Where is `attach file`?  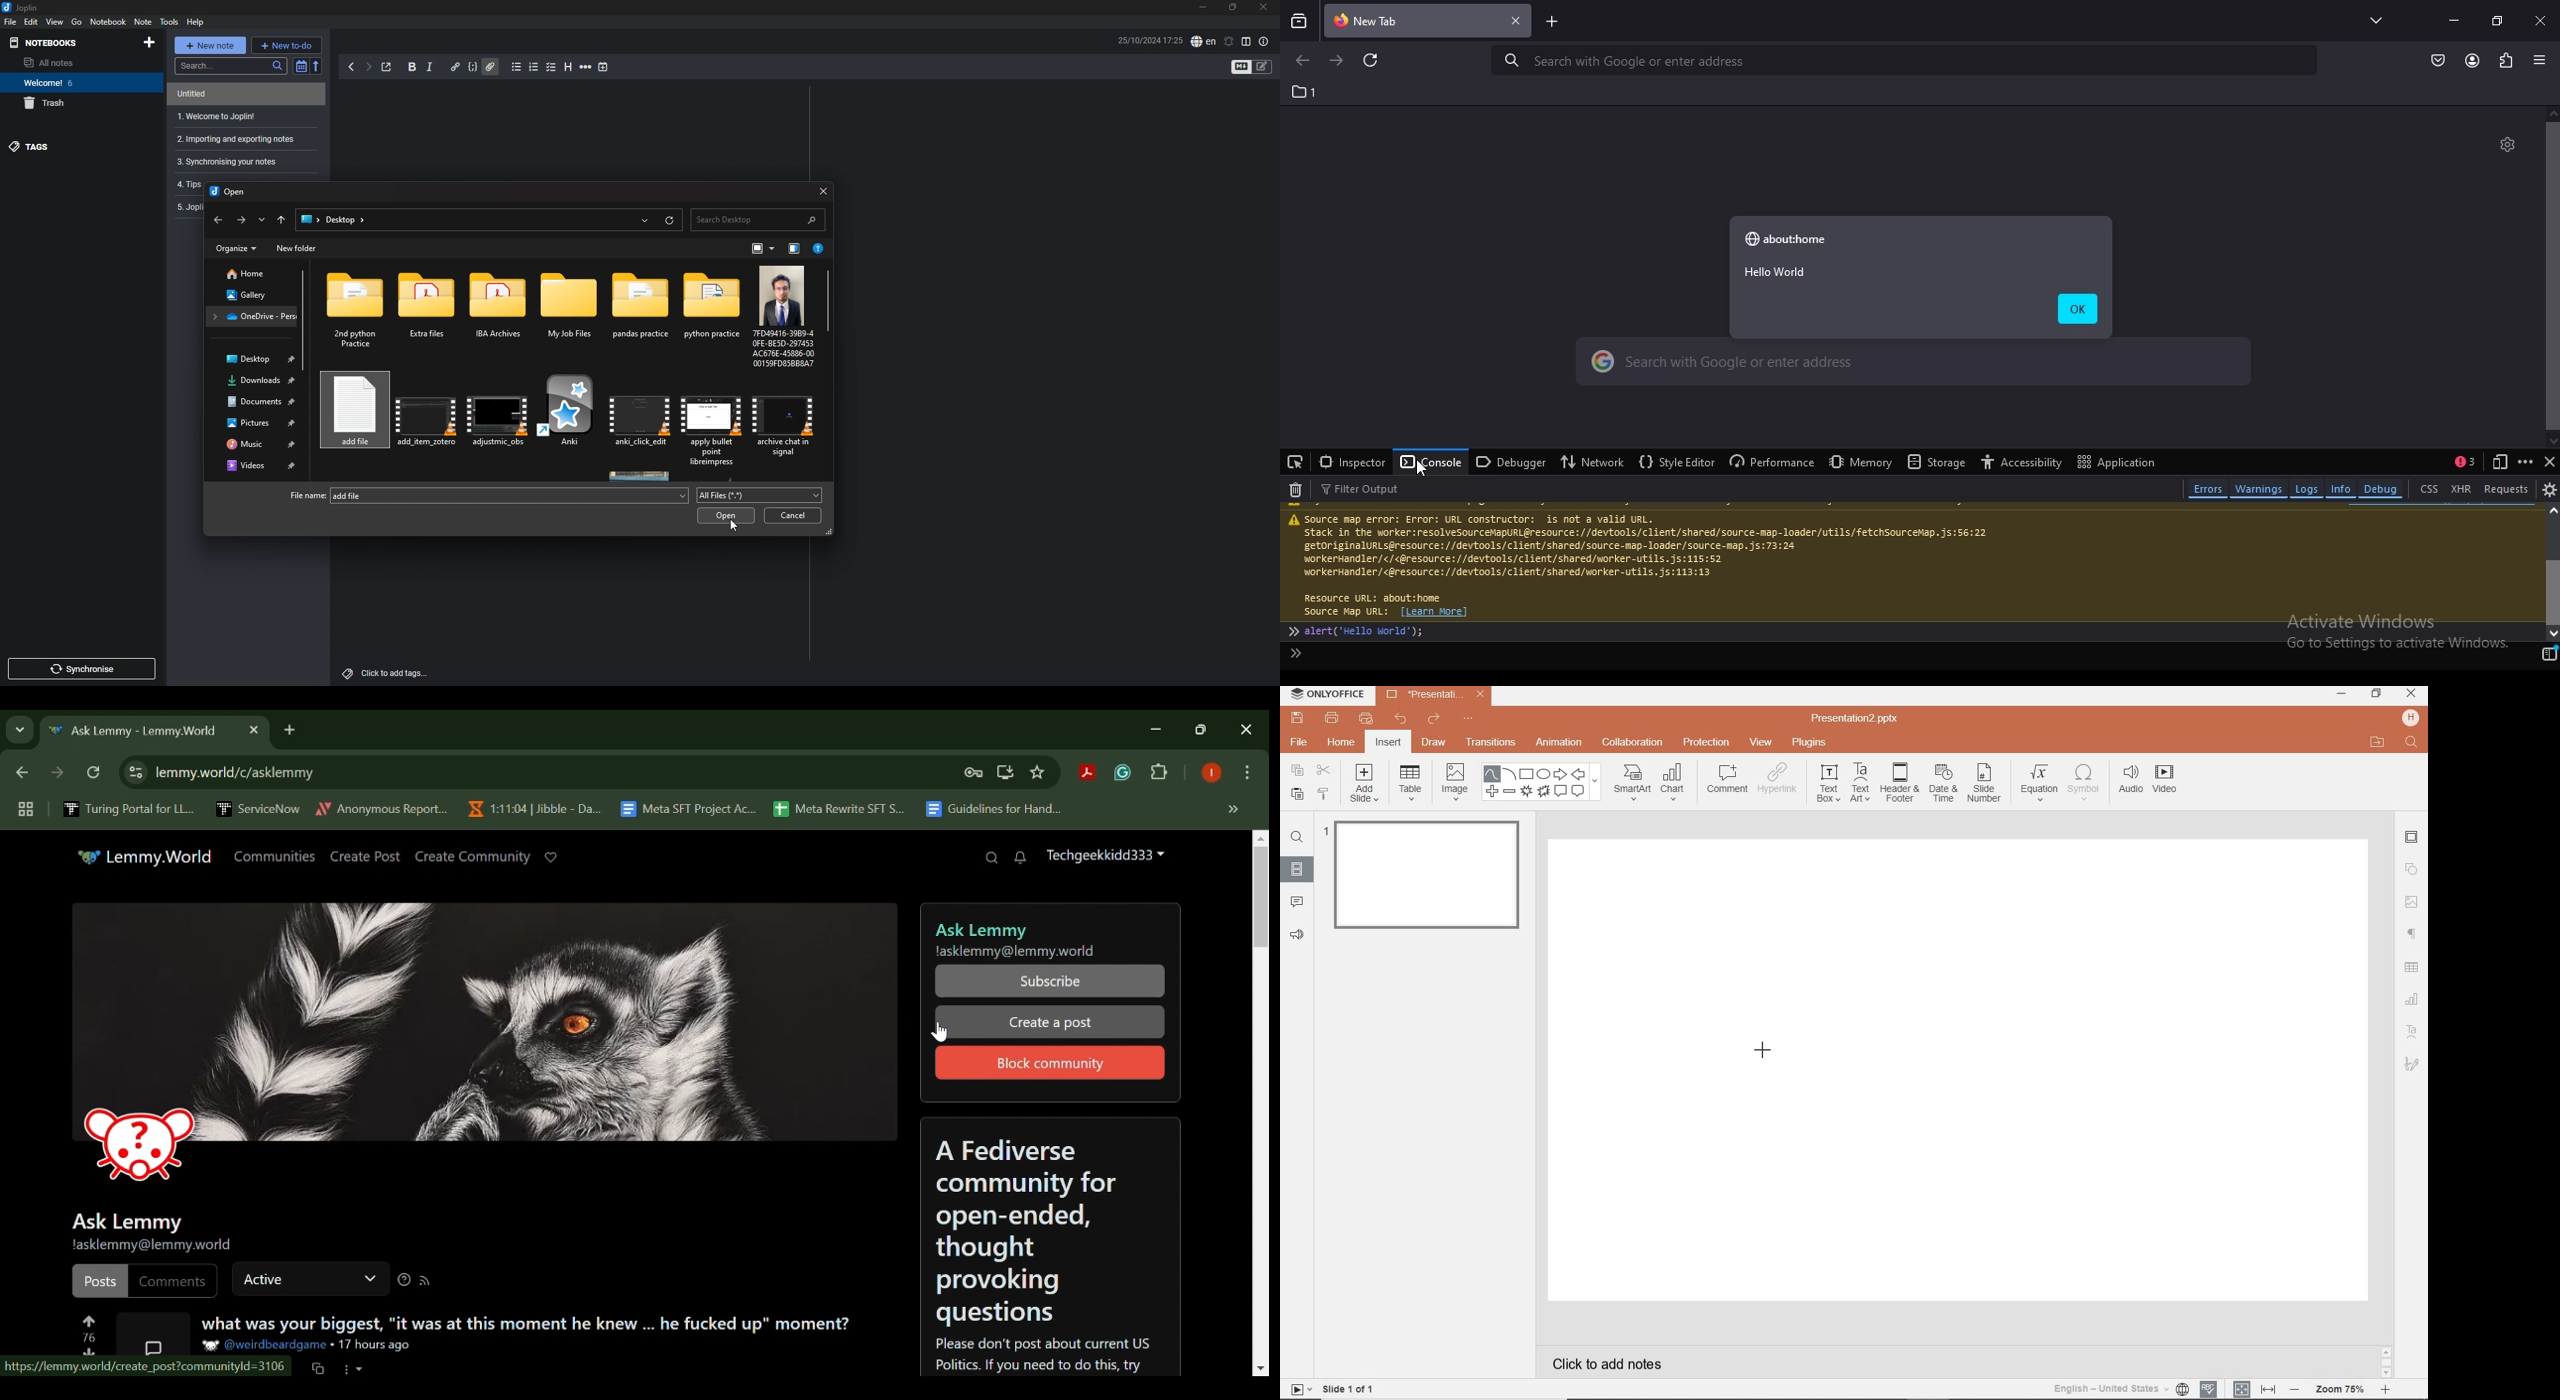
attach file is located at coordinates (490, 67).